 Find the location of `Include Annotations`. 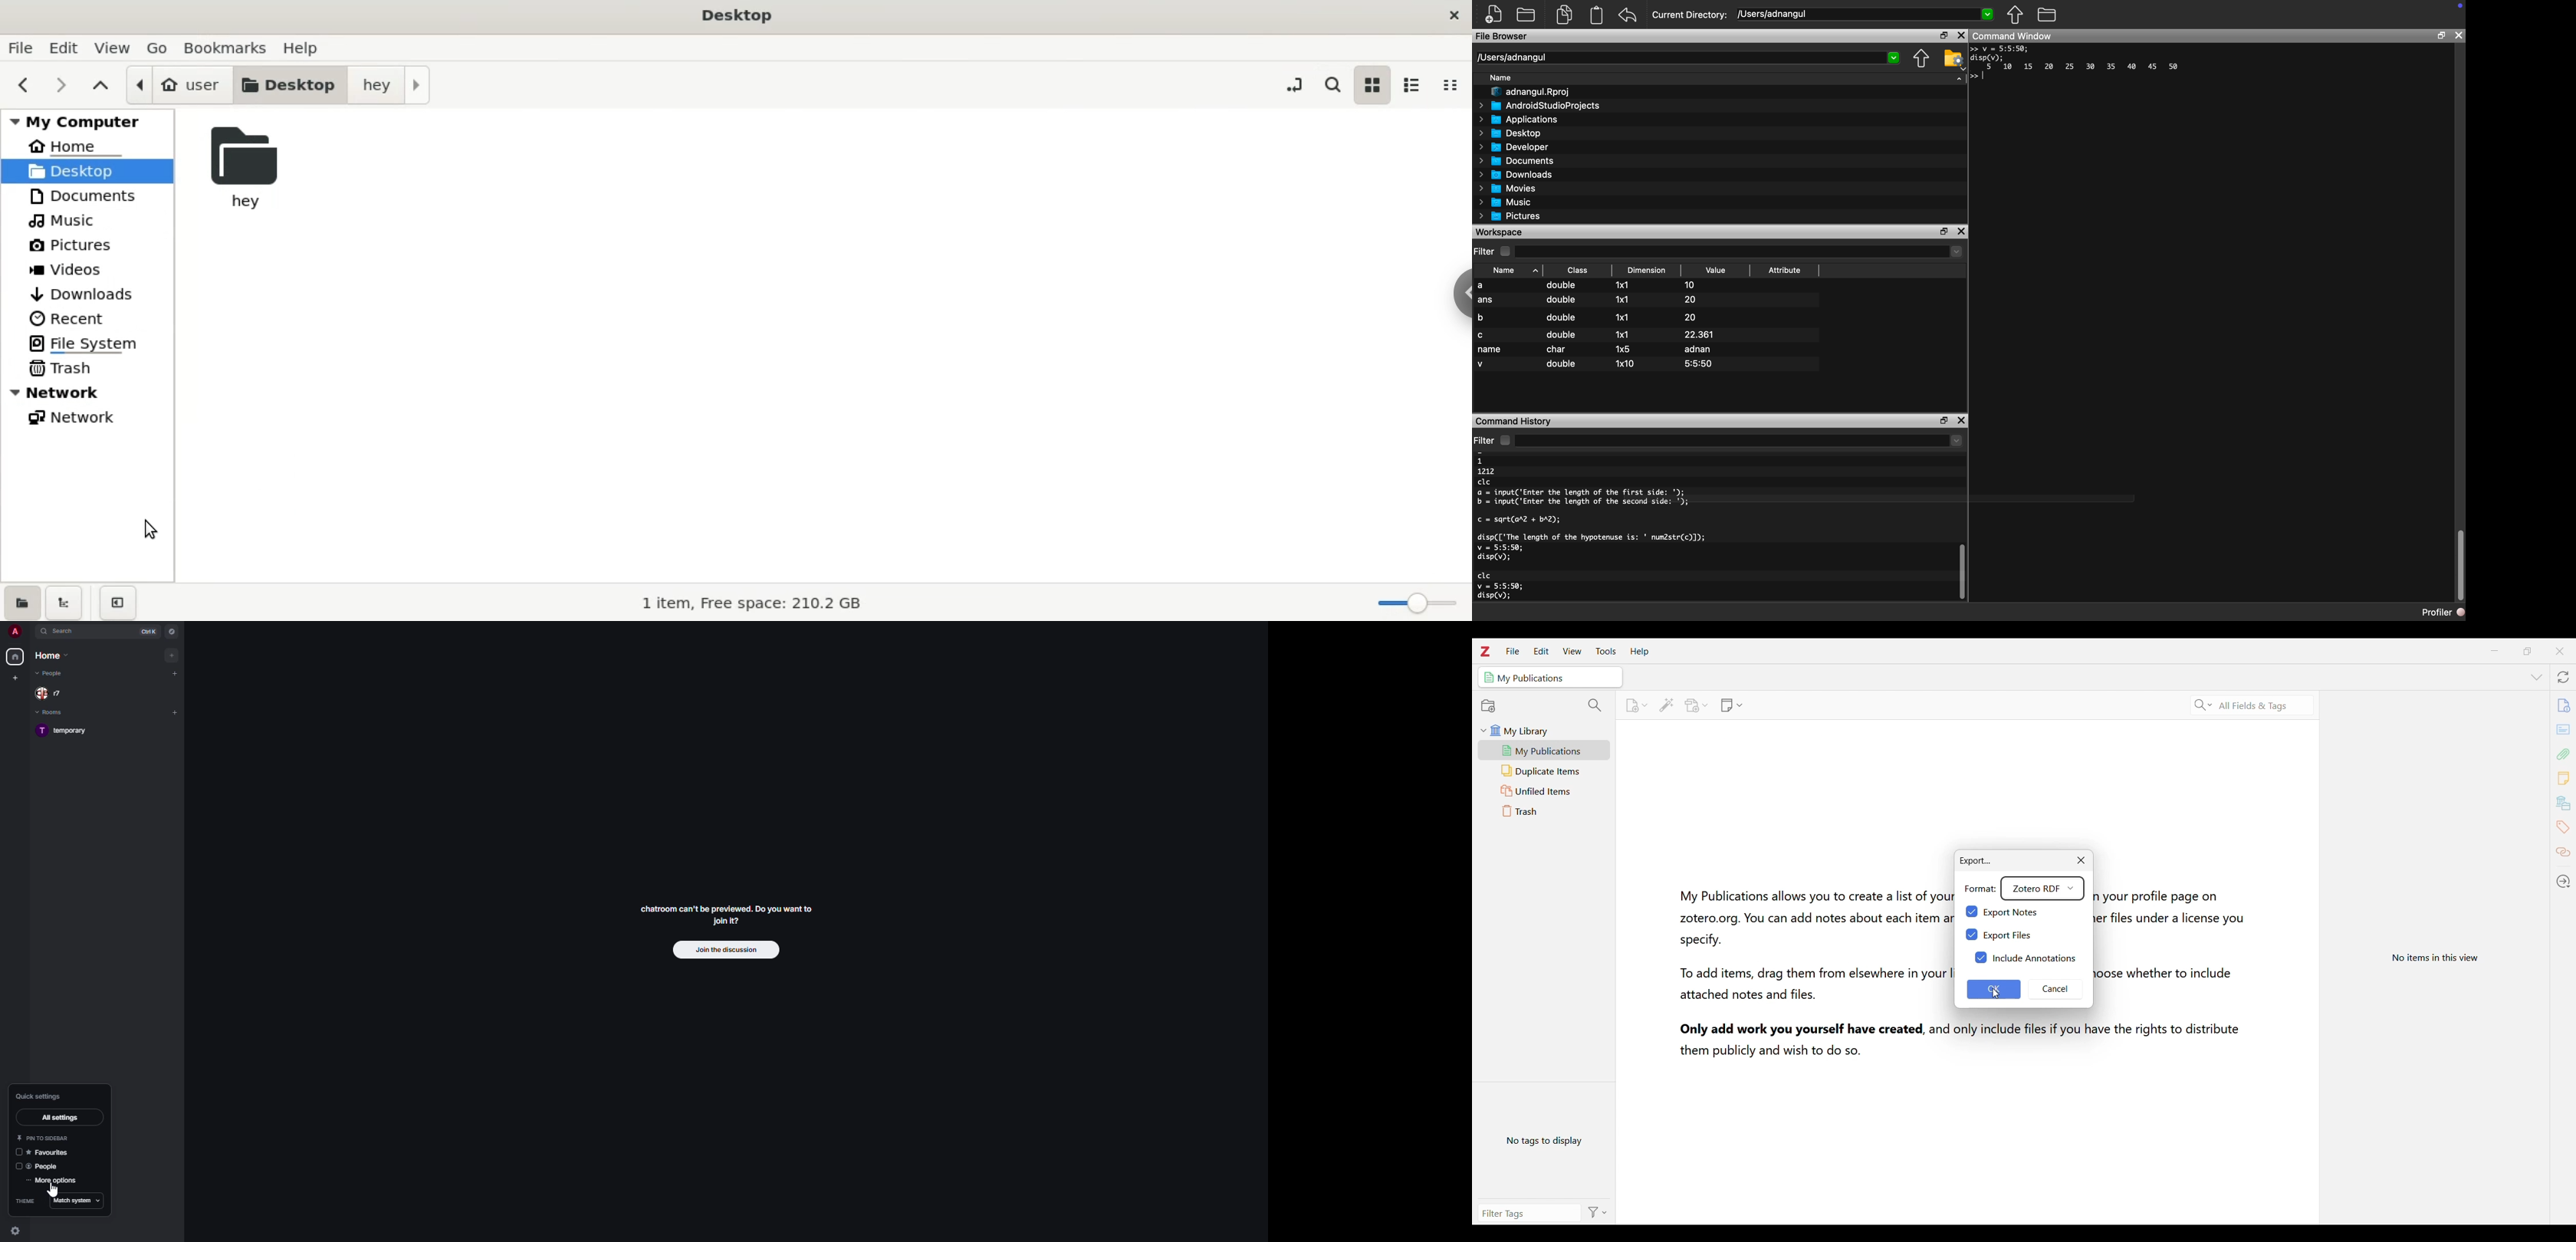

Include Annotations is located at coordinates (2025, 957).